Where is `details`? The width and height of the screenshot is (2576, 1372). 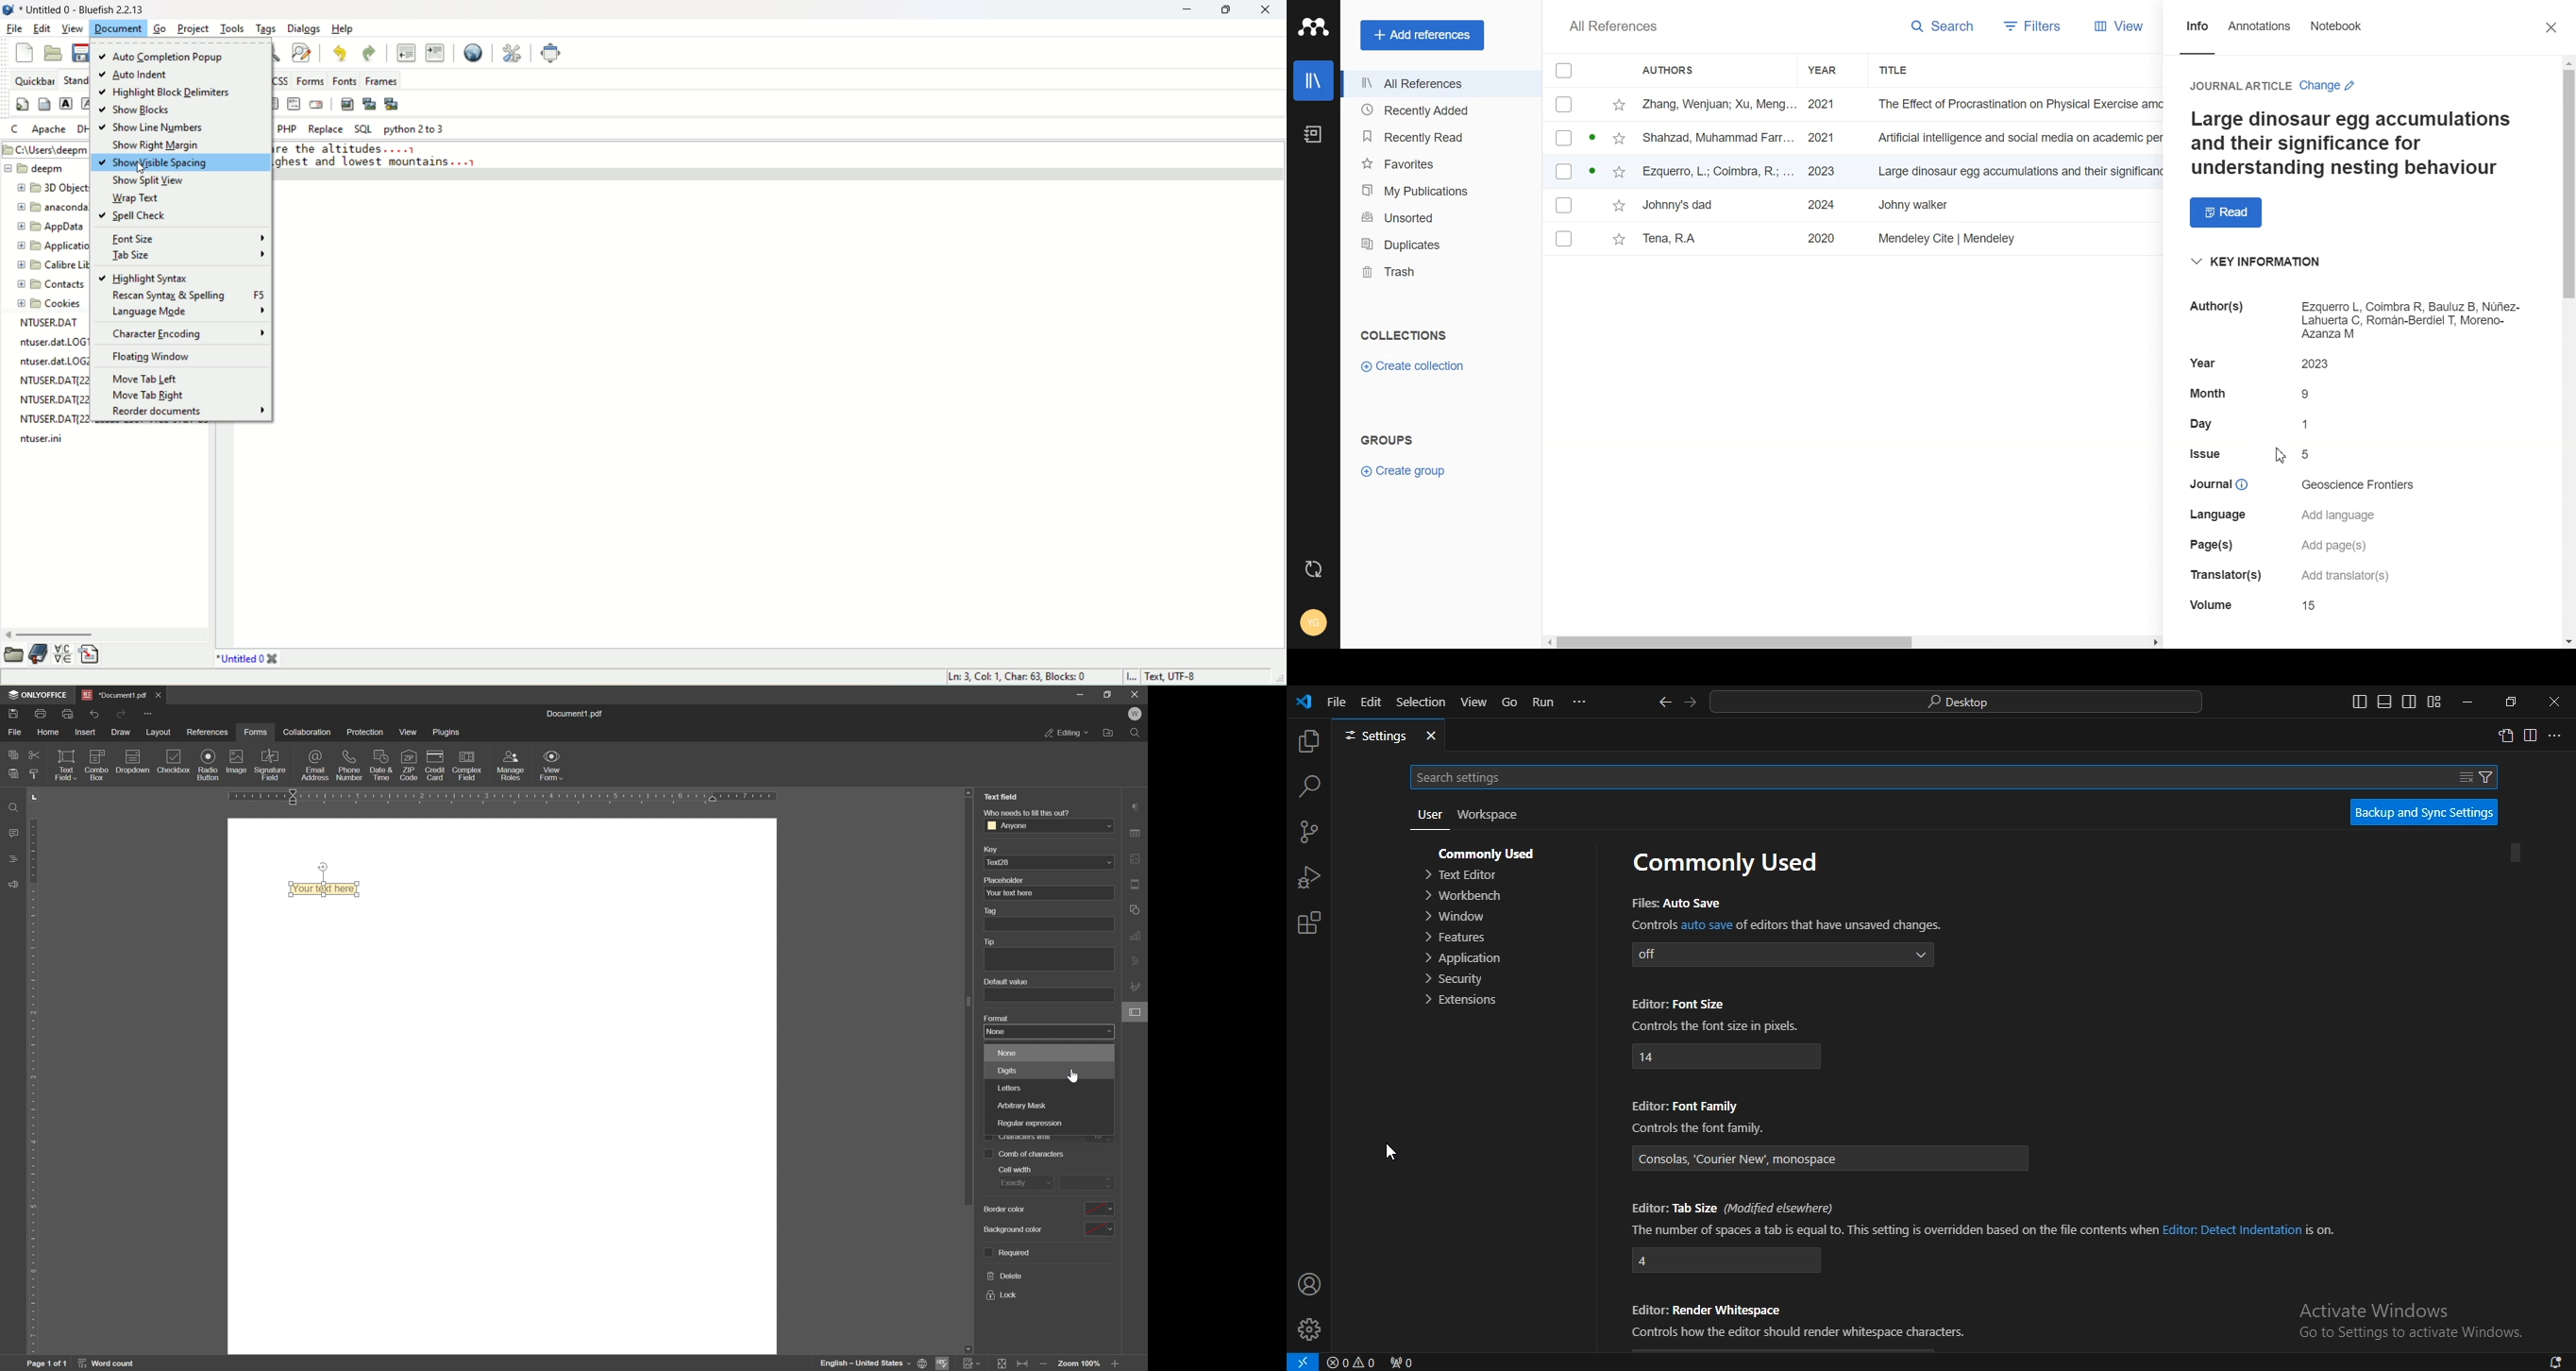
details is located at coordinates (2336, 545).